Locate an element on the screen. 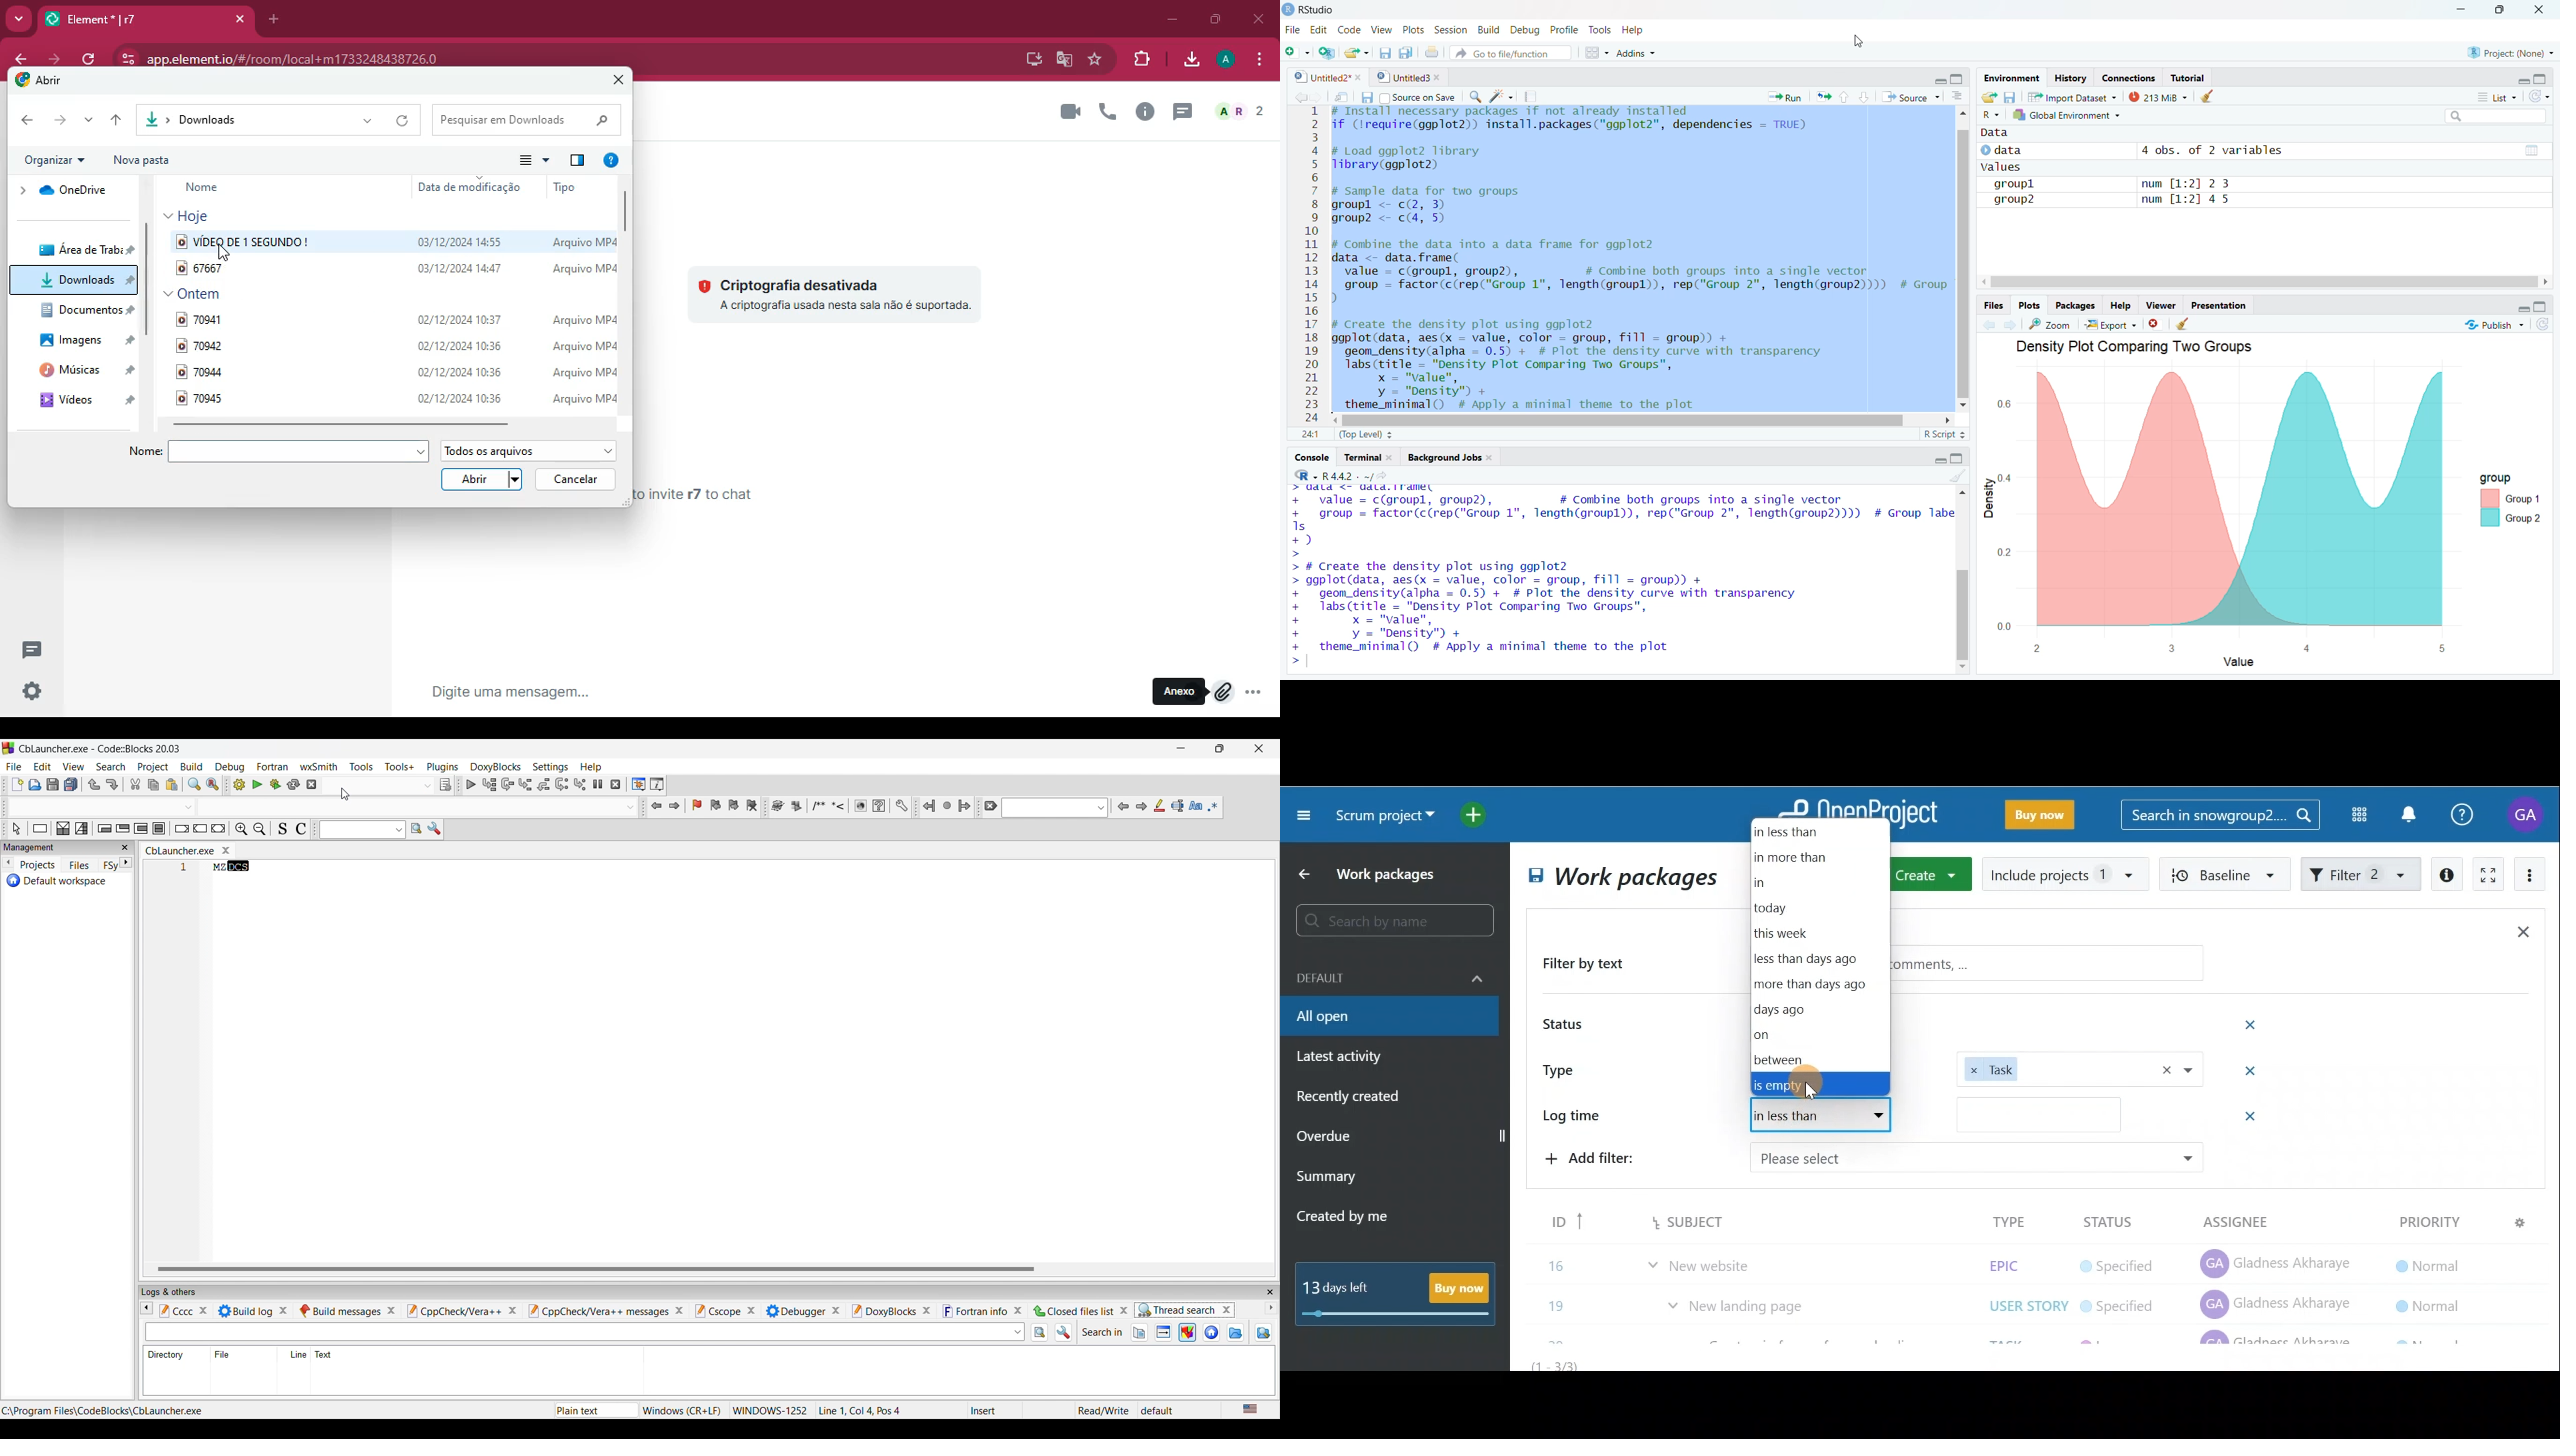 The width and height of the screenshot is (2576, 1456). tipo is located at coordinates (571, 189).